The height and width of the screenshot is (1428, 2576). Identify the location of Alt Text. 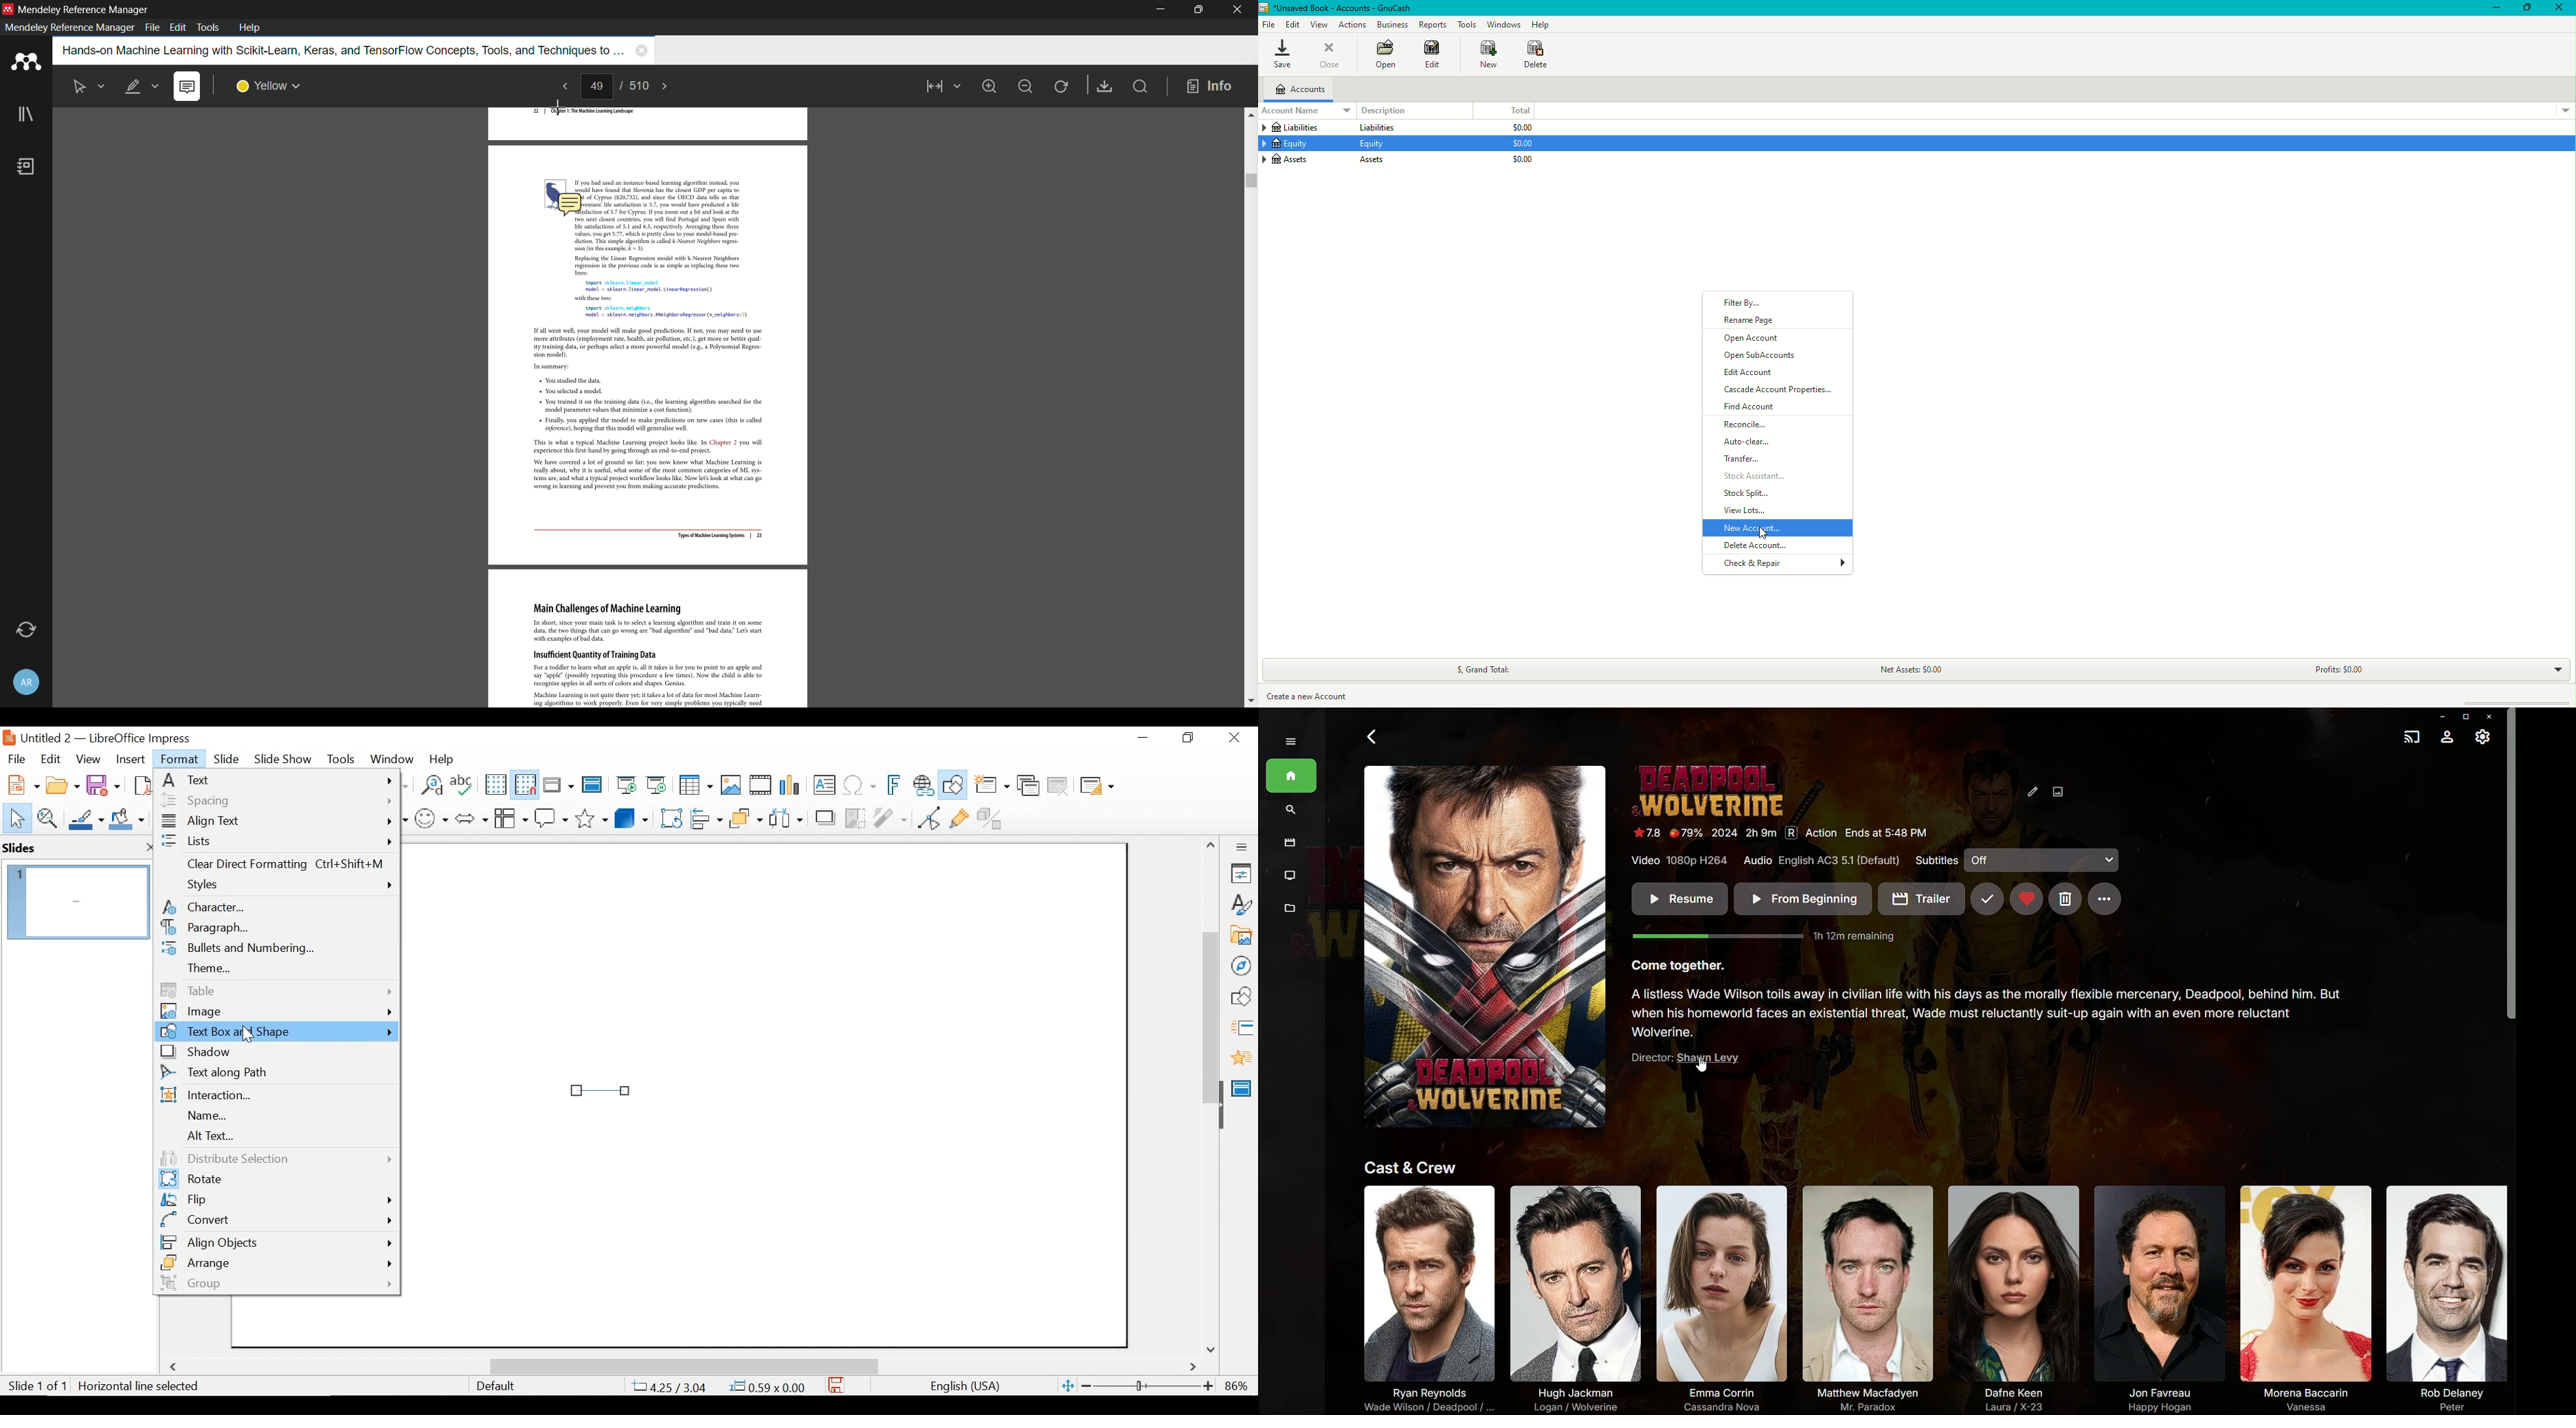
(275, 1137).